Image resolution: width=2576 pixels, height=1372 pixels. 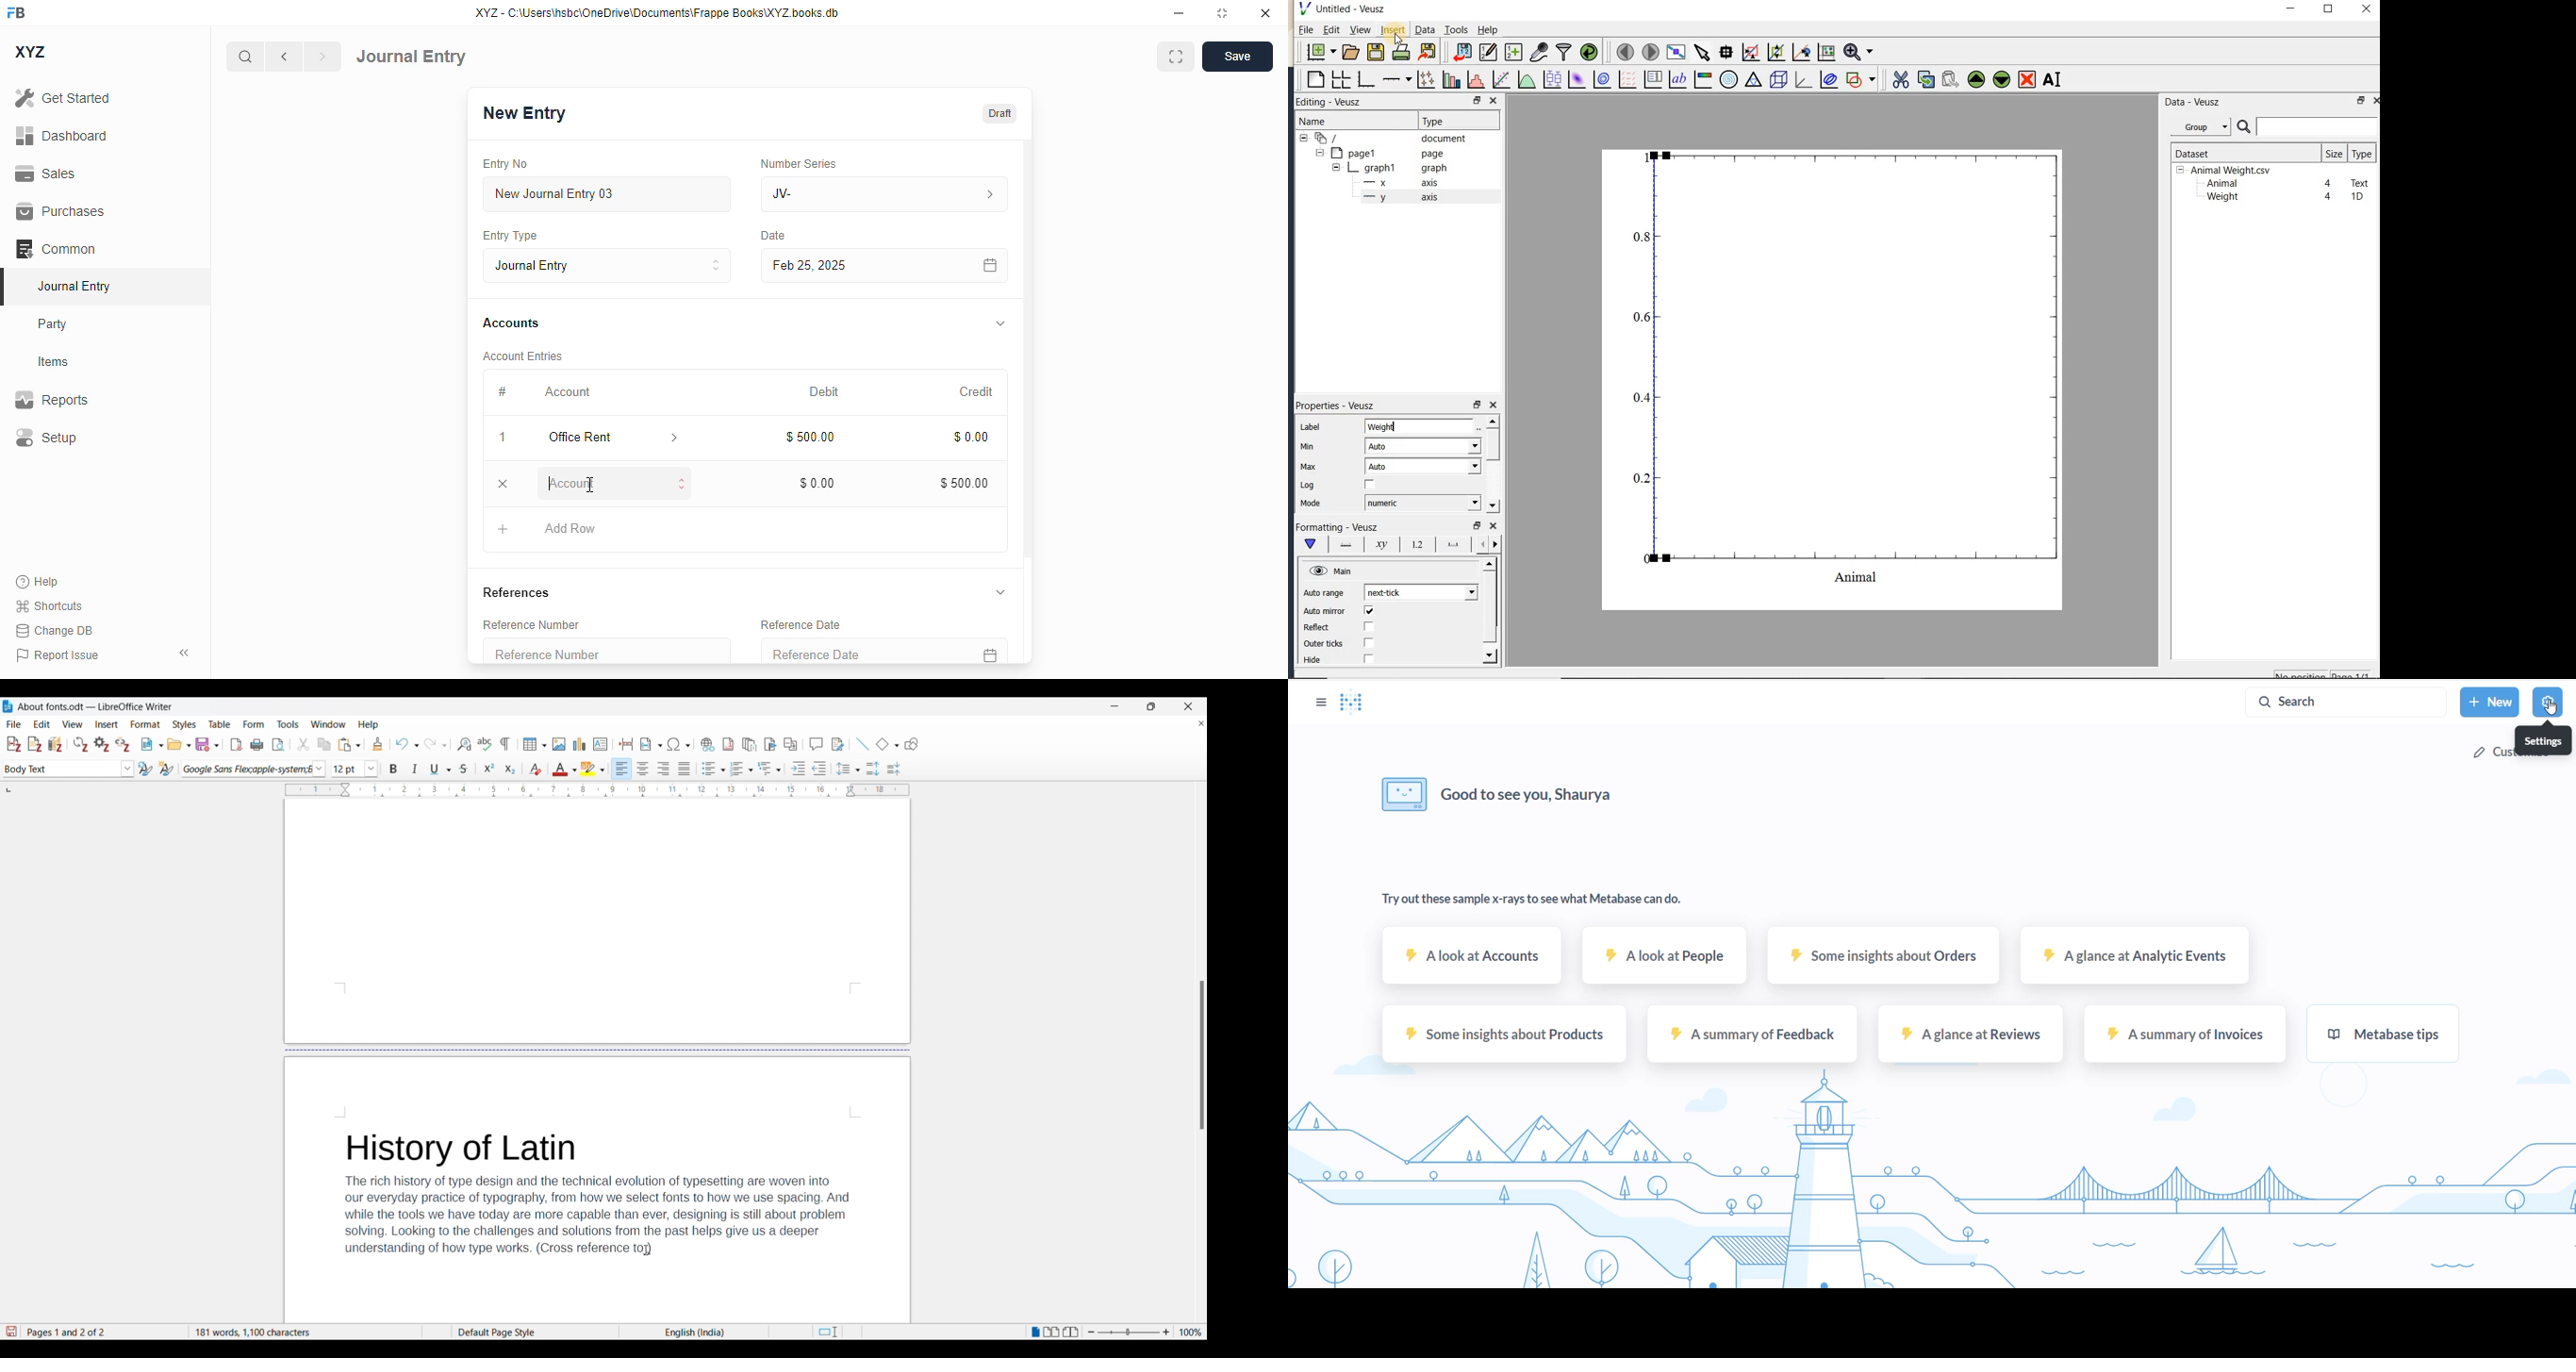 What do you see at coordinates (774, 236) in the screenshot?
I see `date` at bounding box center [774, 236].